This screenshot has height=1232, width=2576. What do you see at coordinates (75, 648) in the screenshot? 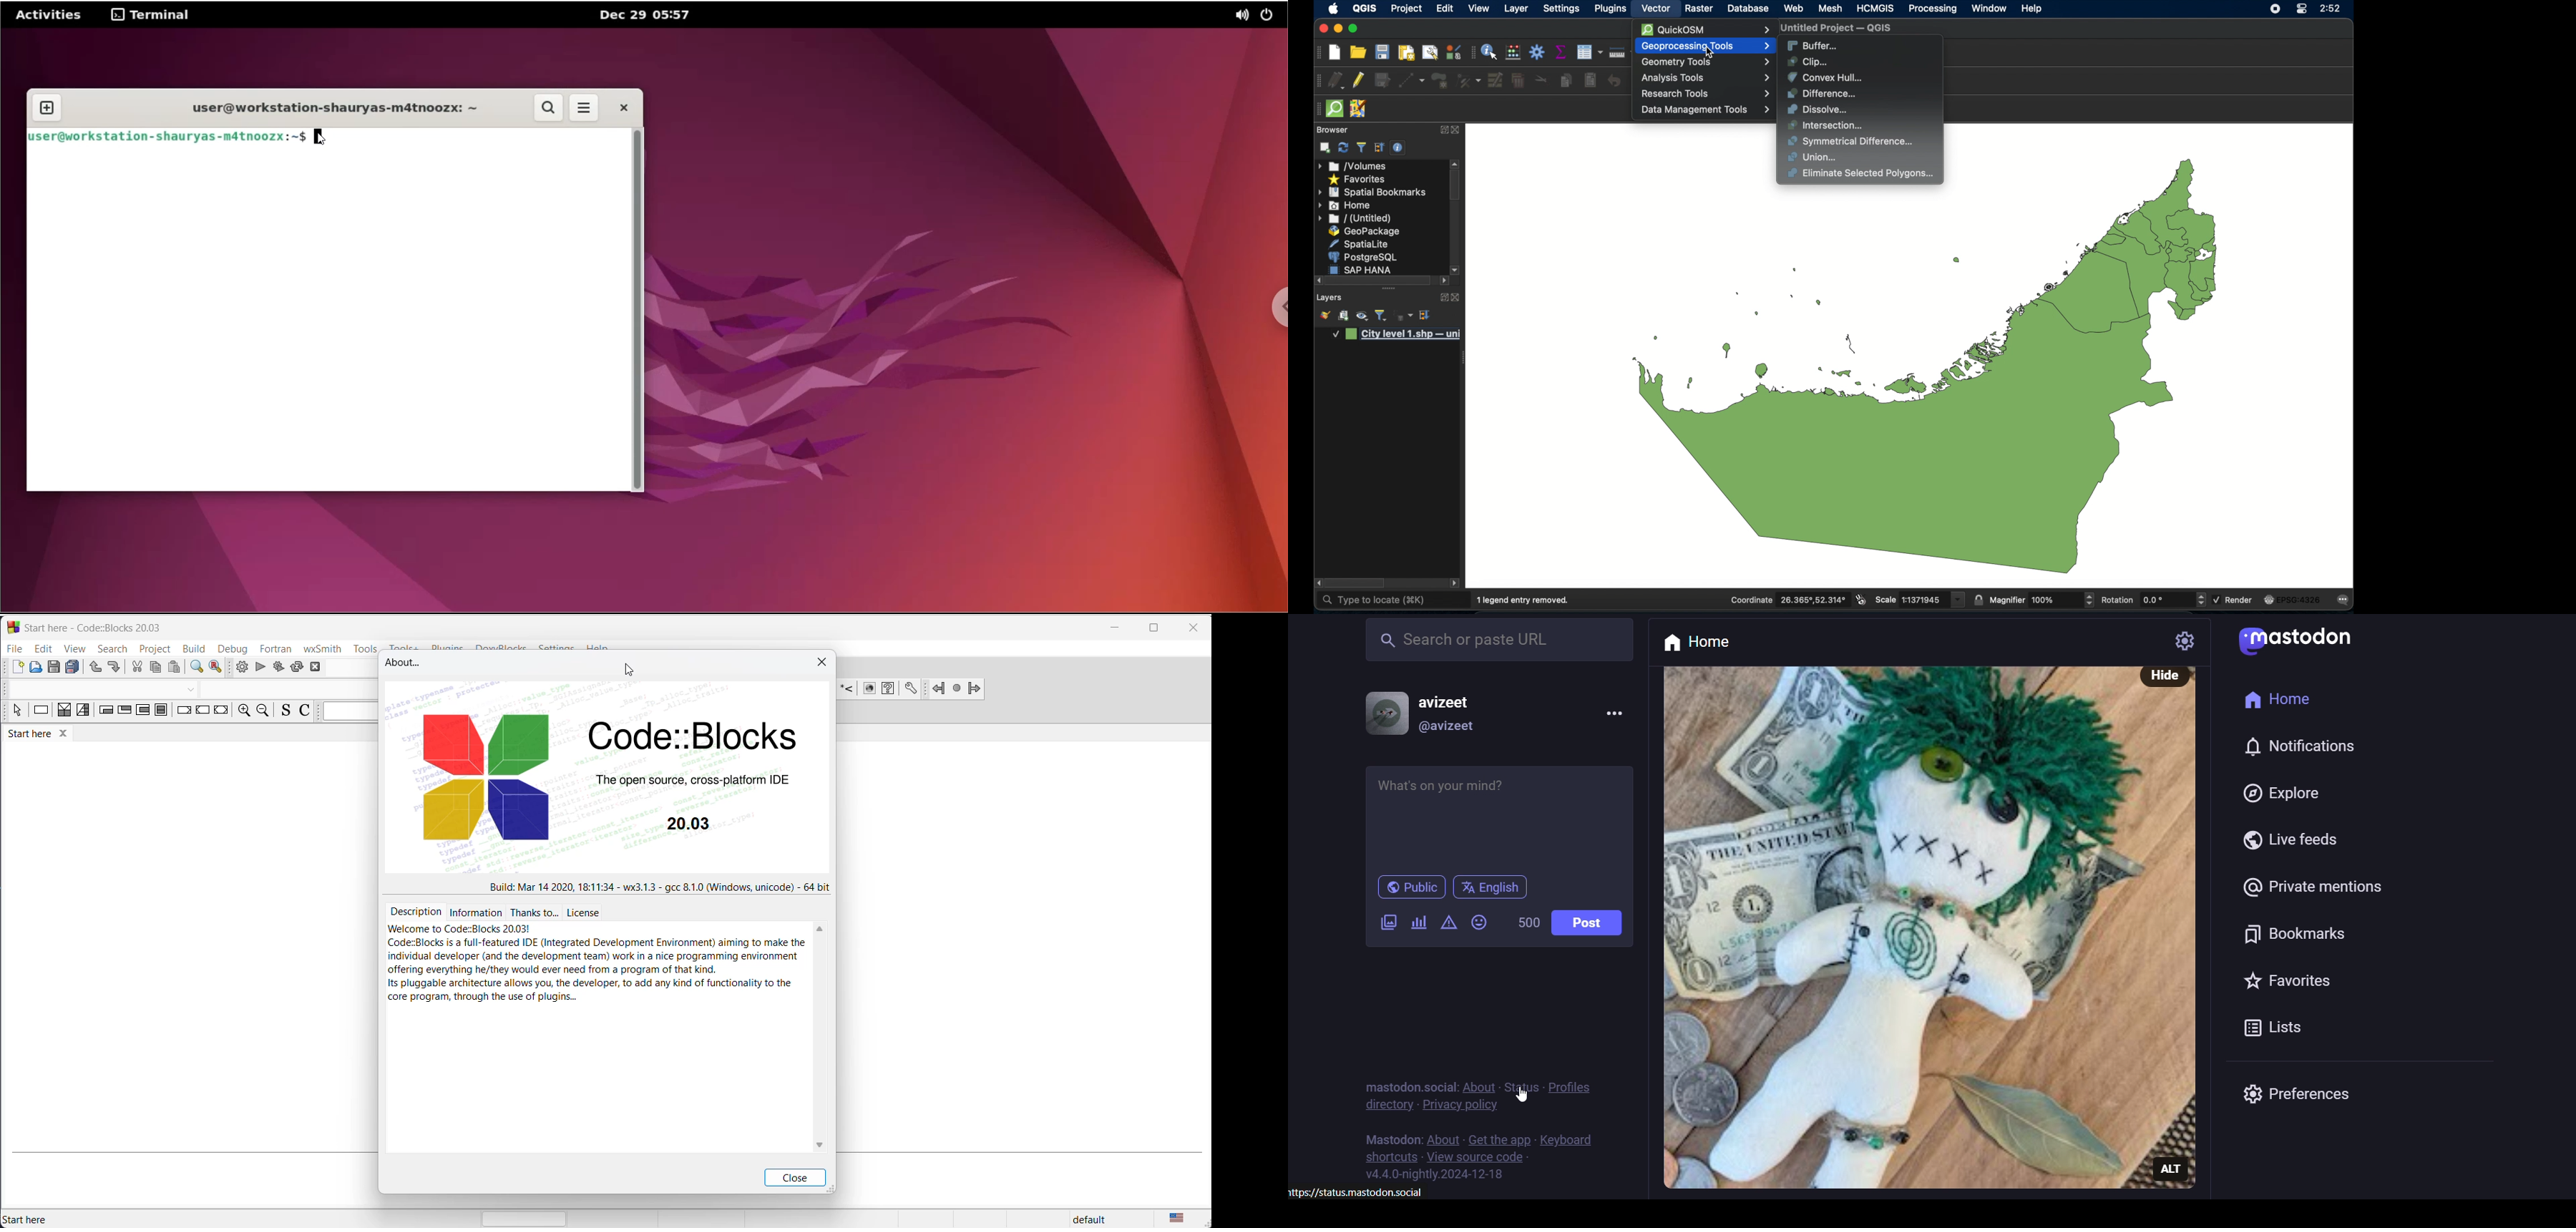
I see `view` at bounding box center [75, 648].